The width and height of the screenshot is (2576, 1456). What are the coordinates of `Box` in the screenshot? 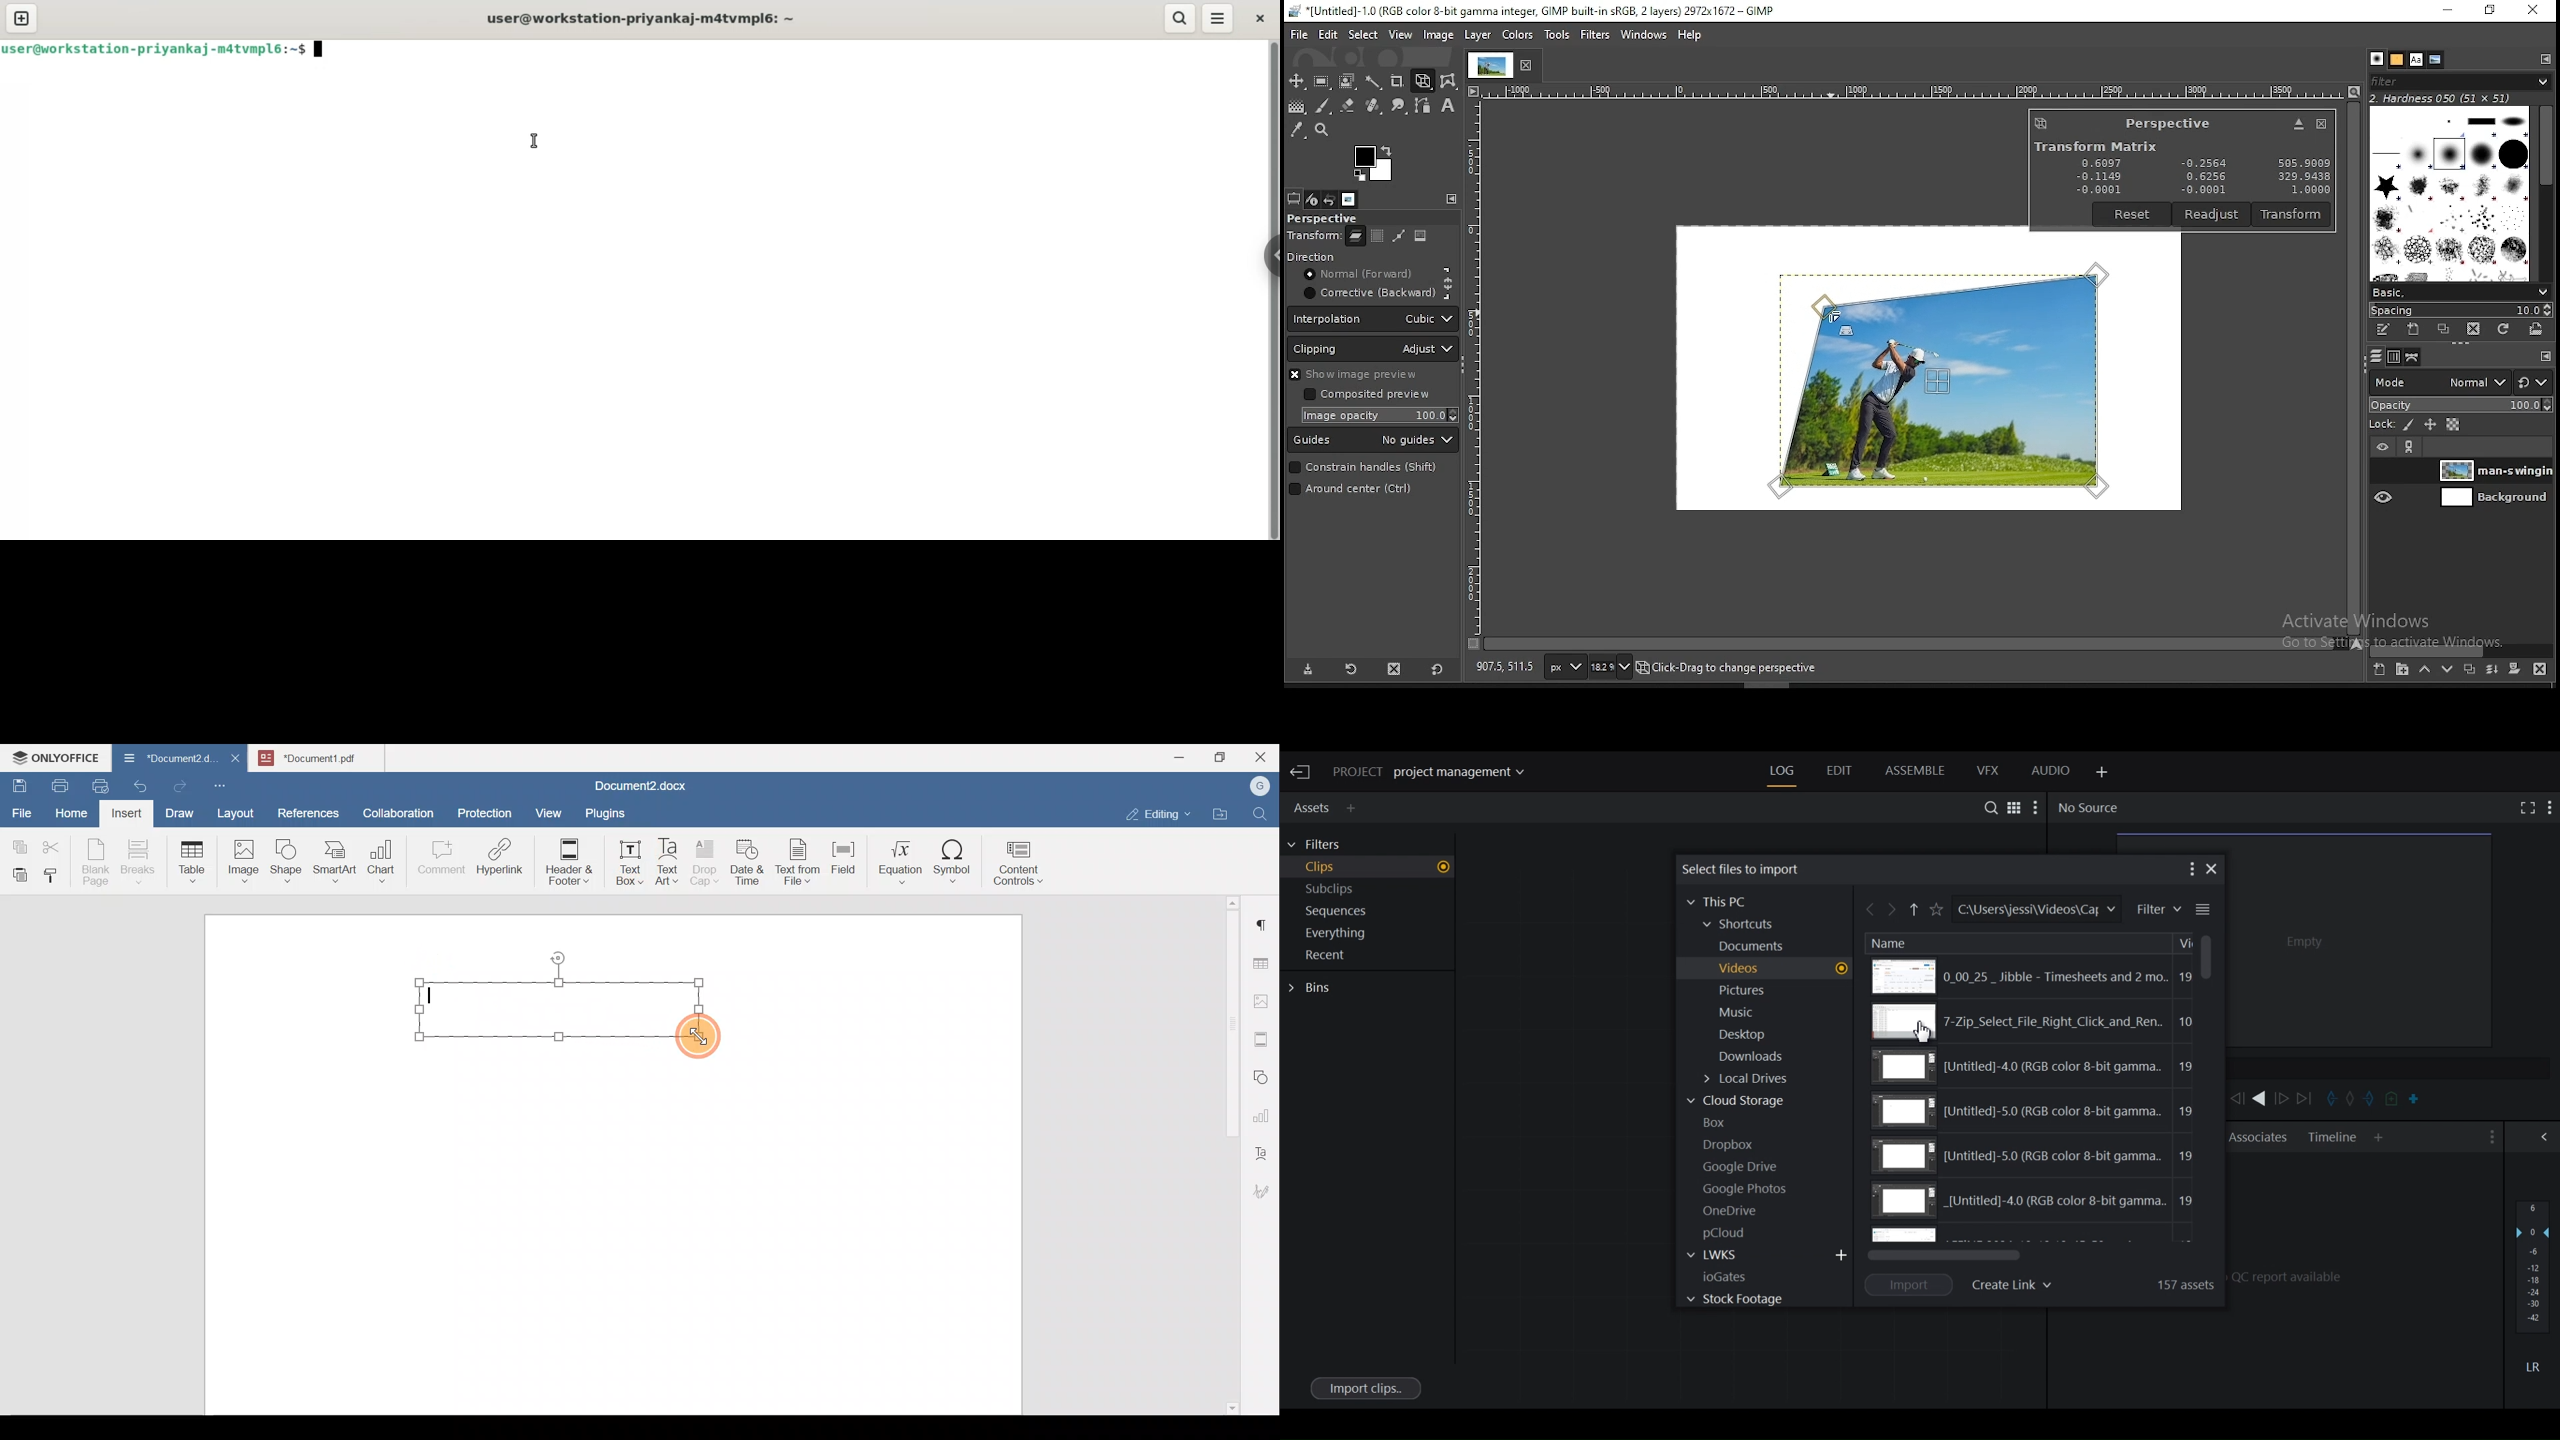 It's located at (1721, 1122).